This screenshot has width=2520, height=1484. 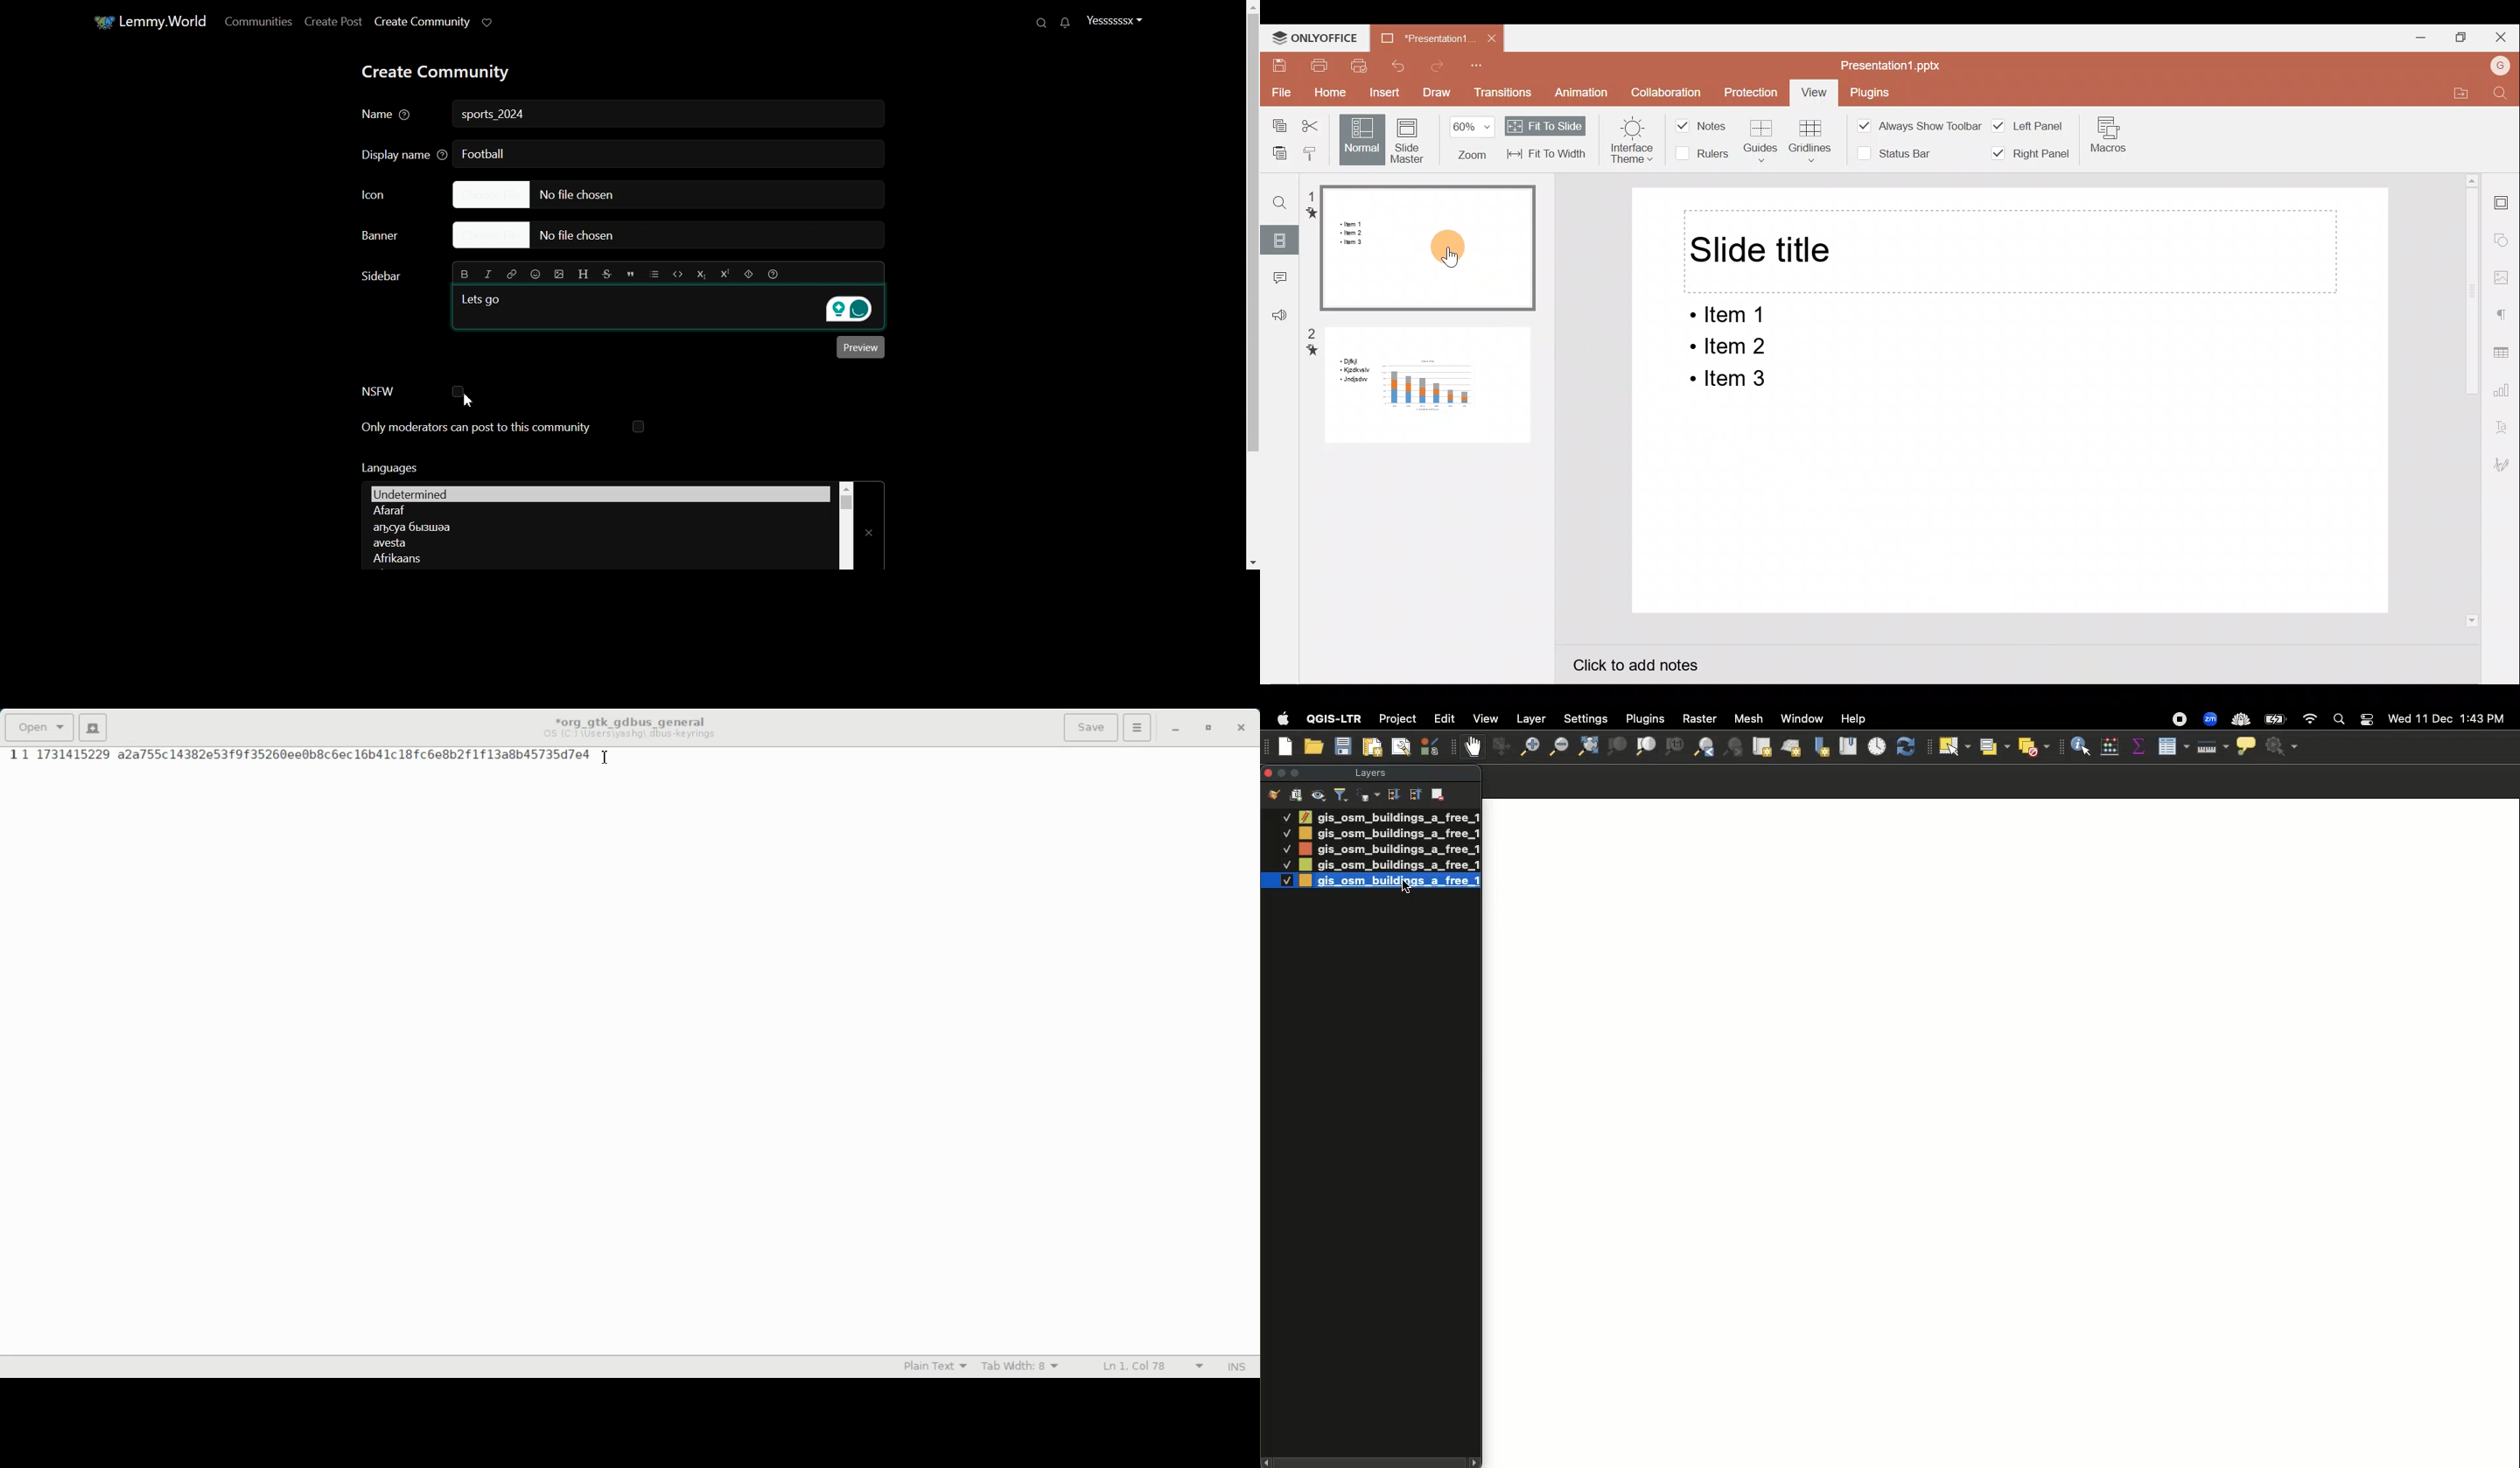 I want to click on Edit, so click(x=1445, y=718).